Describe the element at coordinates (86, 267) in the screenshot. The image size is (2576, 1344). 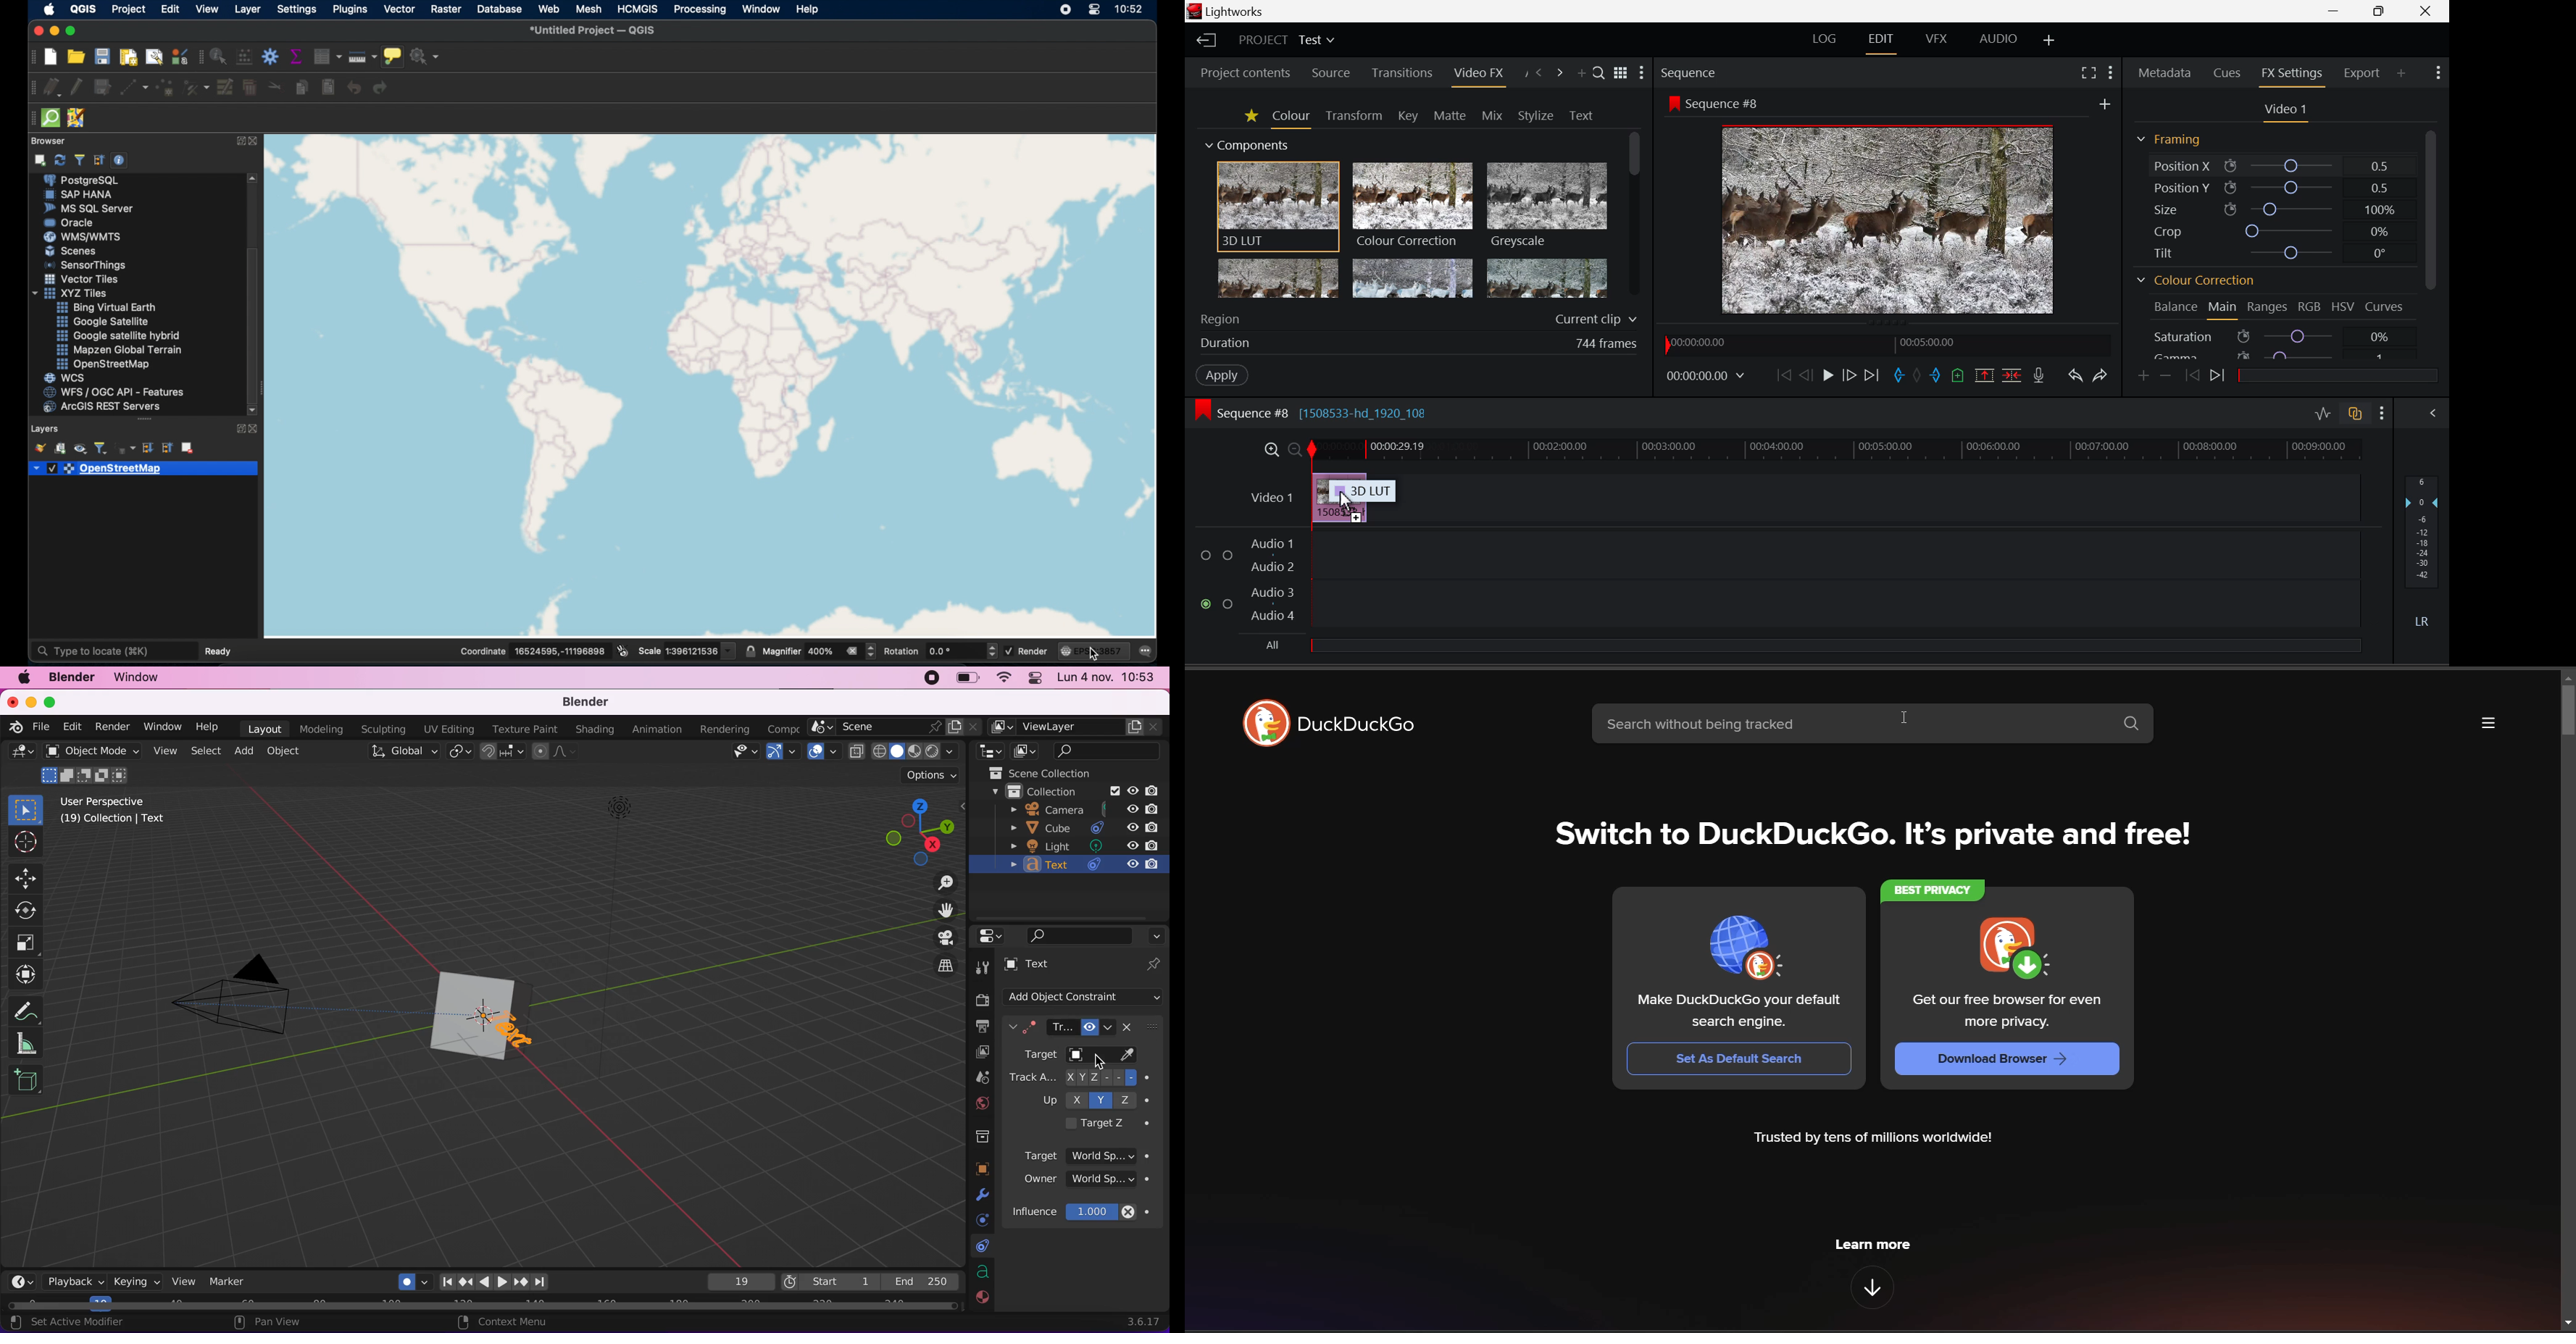
I see `sensor things` at that location.